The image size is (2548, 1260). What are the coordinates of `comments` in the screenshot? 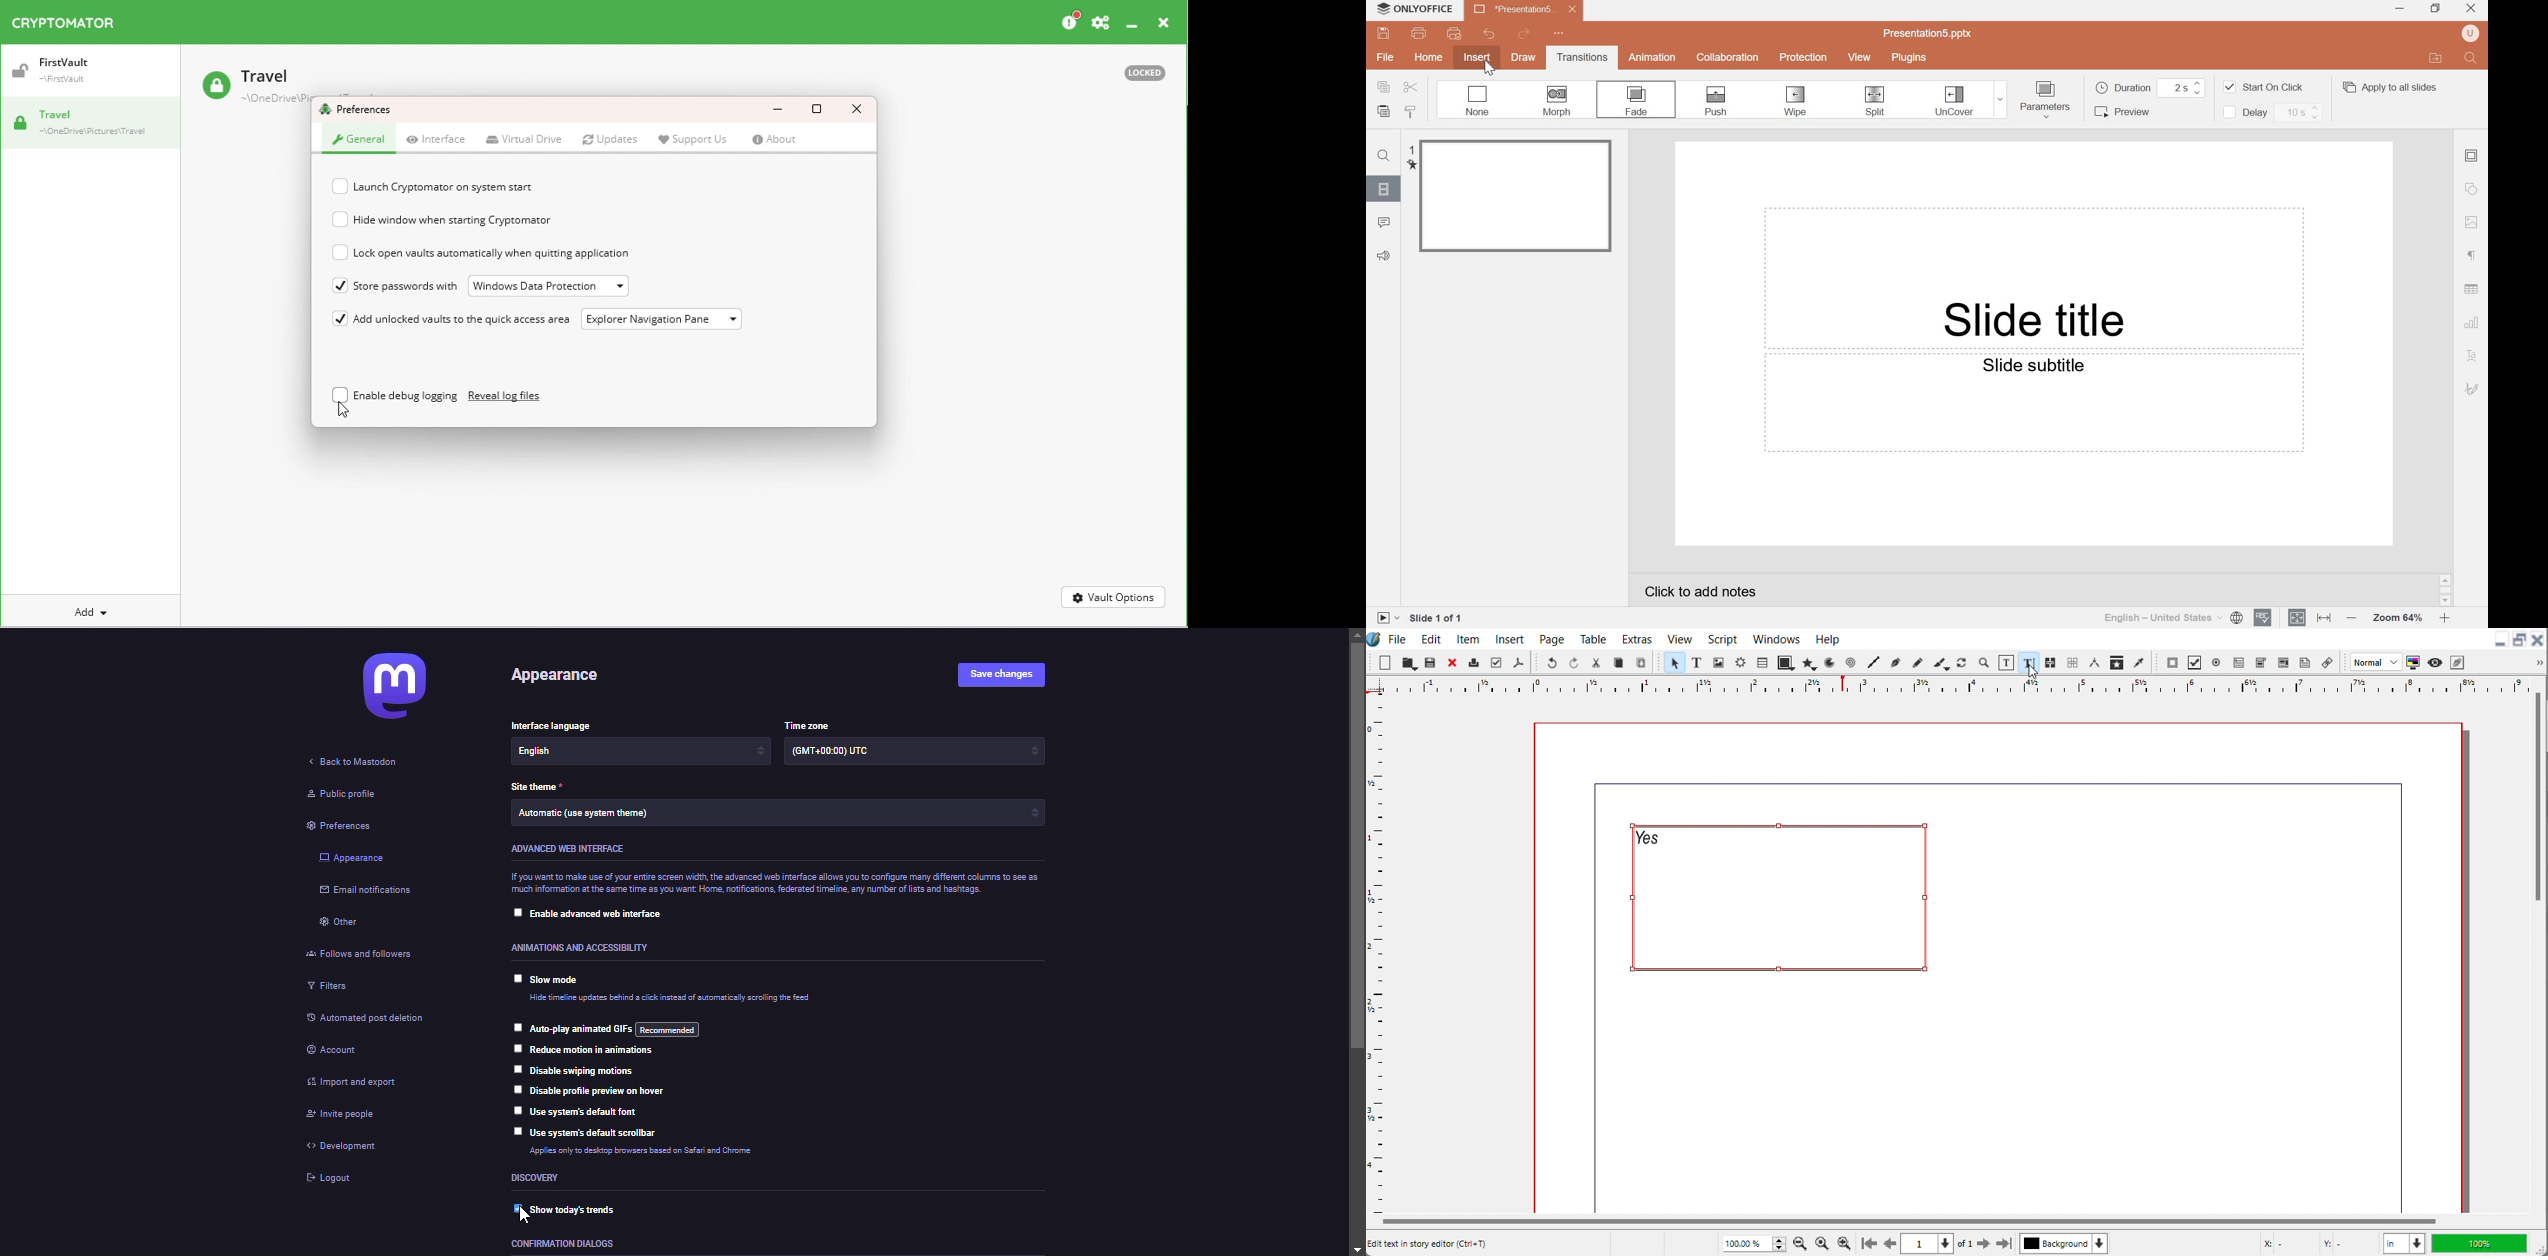 It's located at (1385, 223).